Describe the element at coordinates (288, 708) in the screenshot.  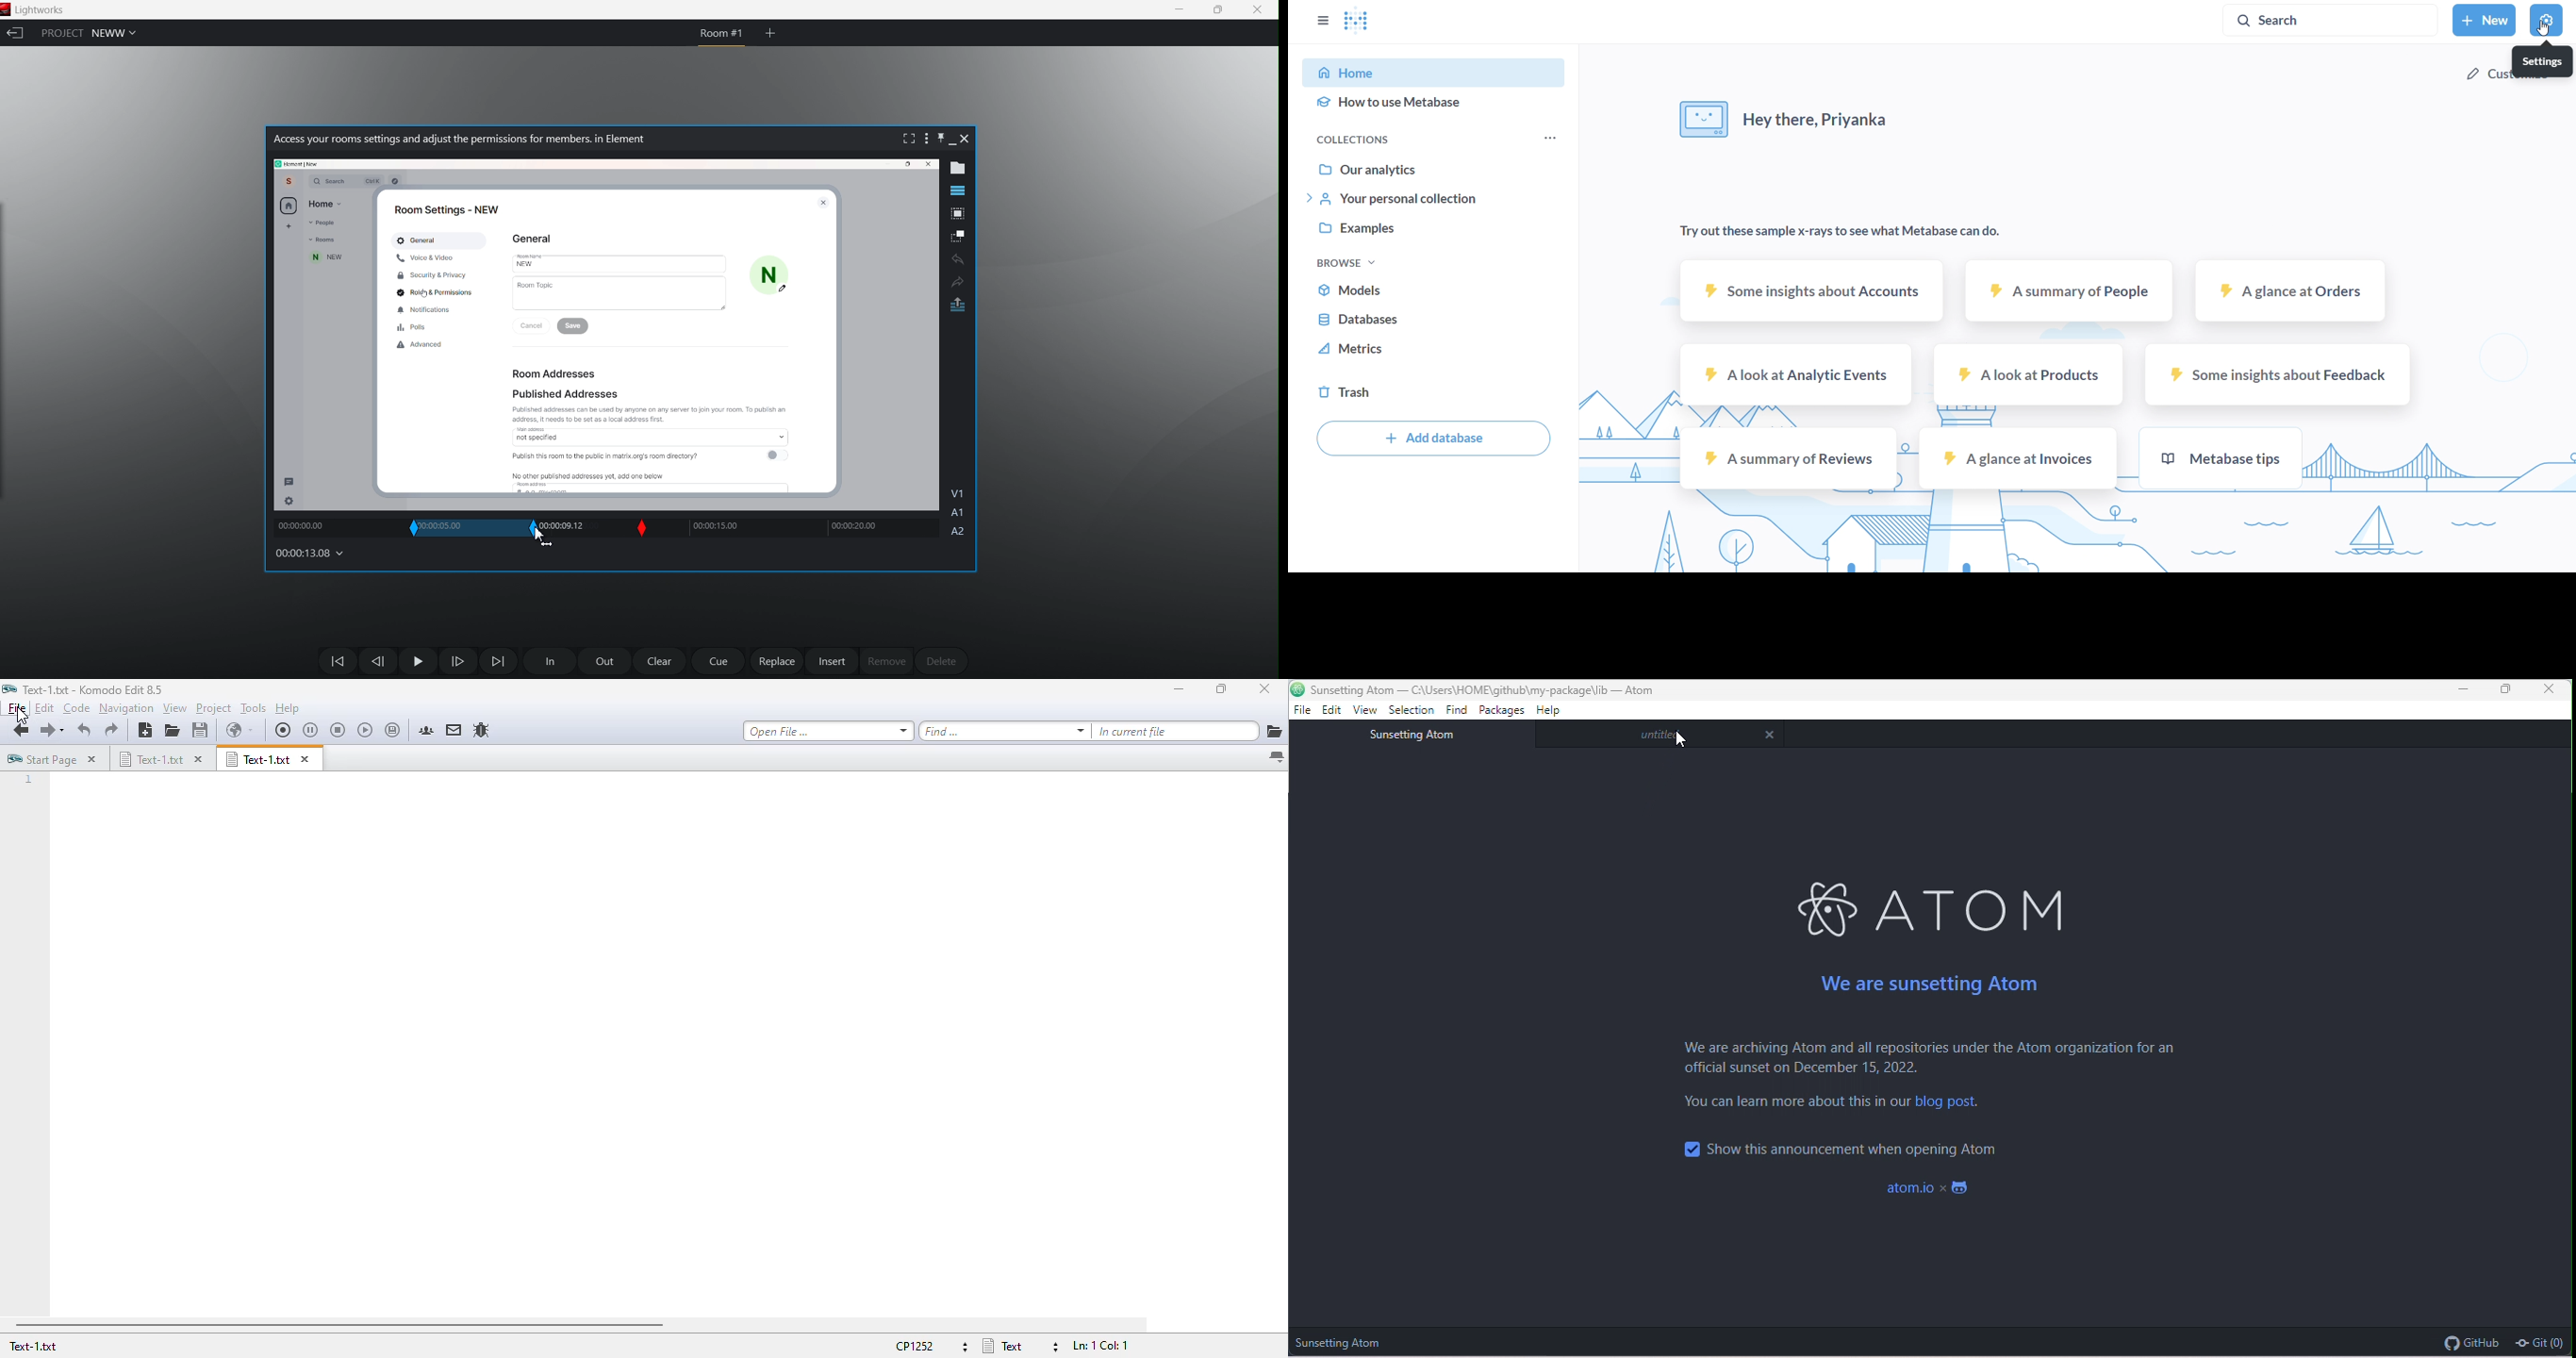
I see `help` at that location.